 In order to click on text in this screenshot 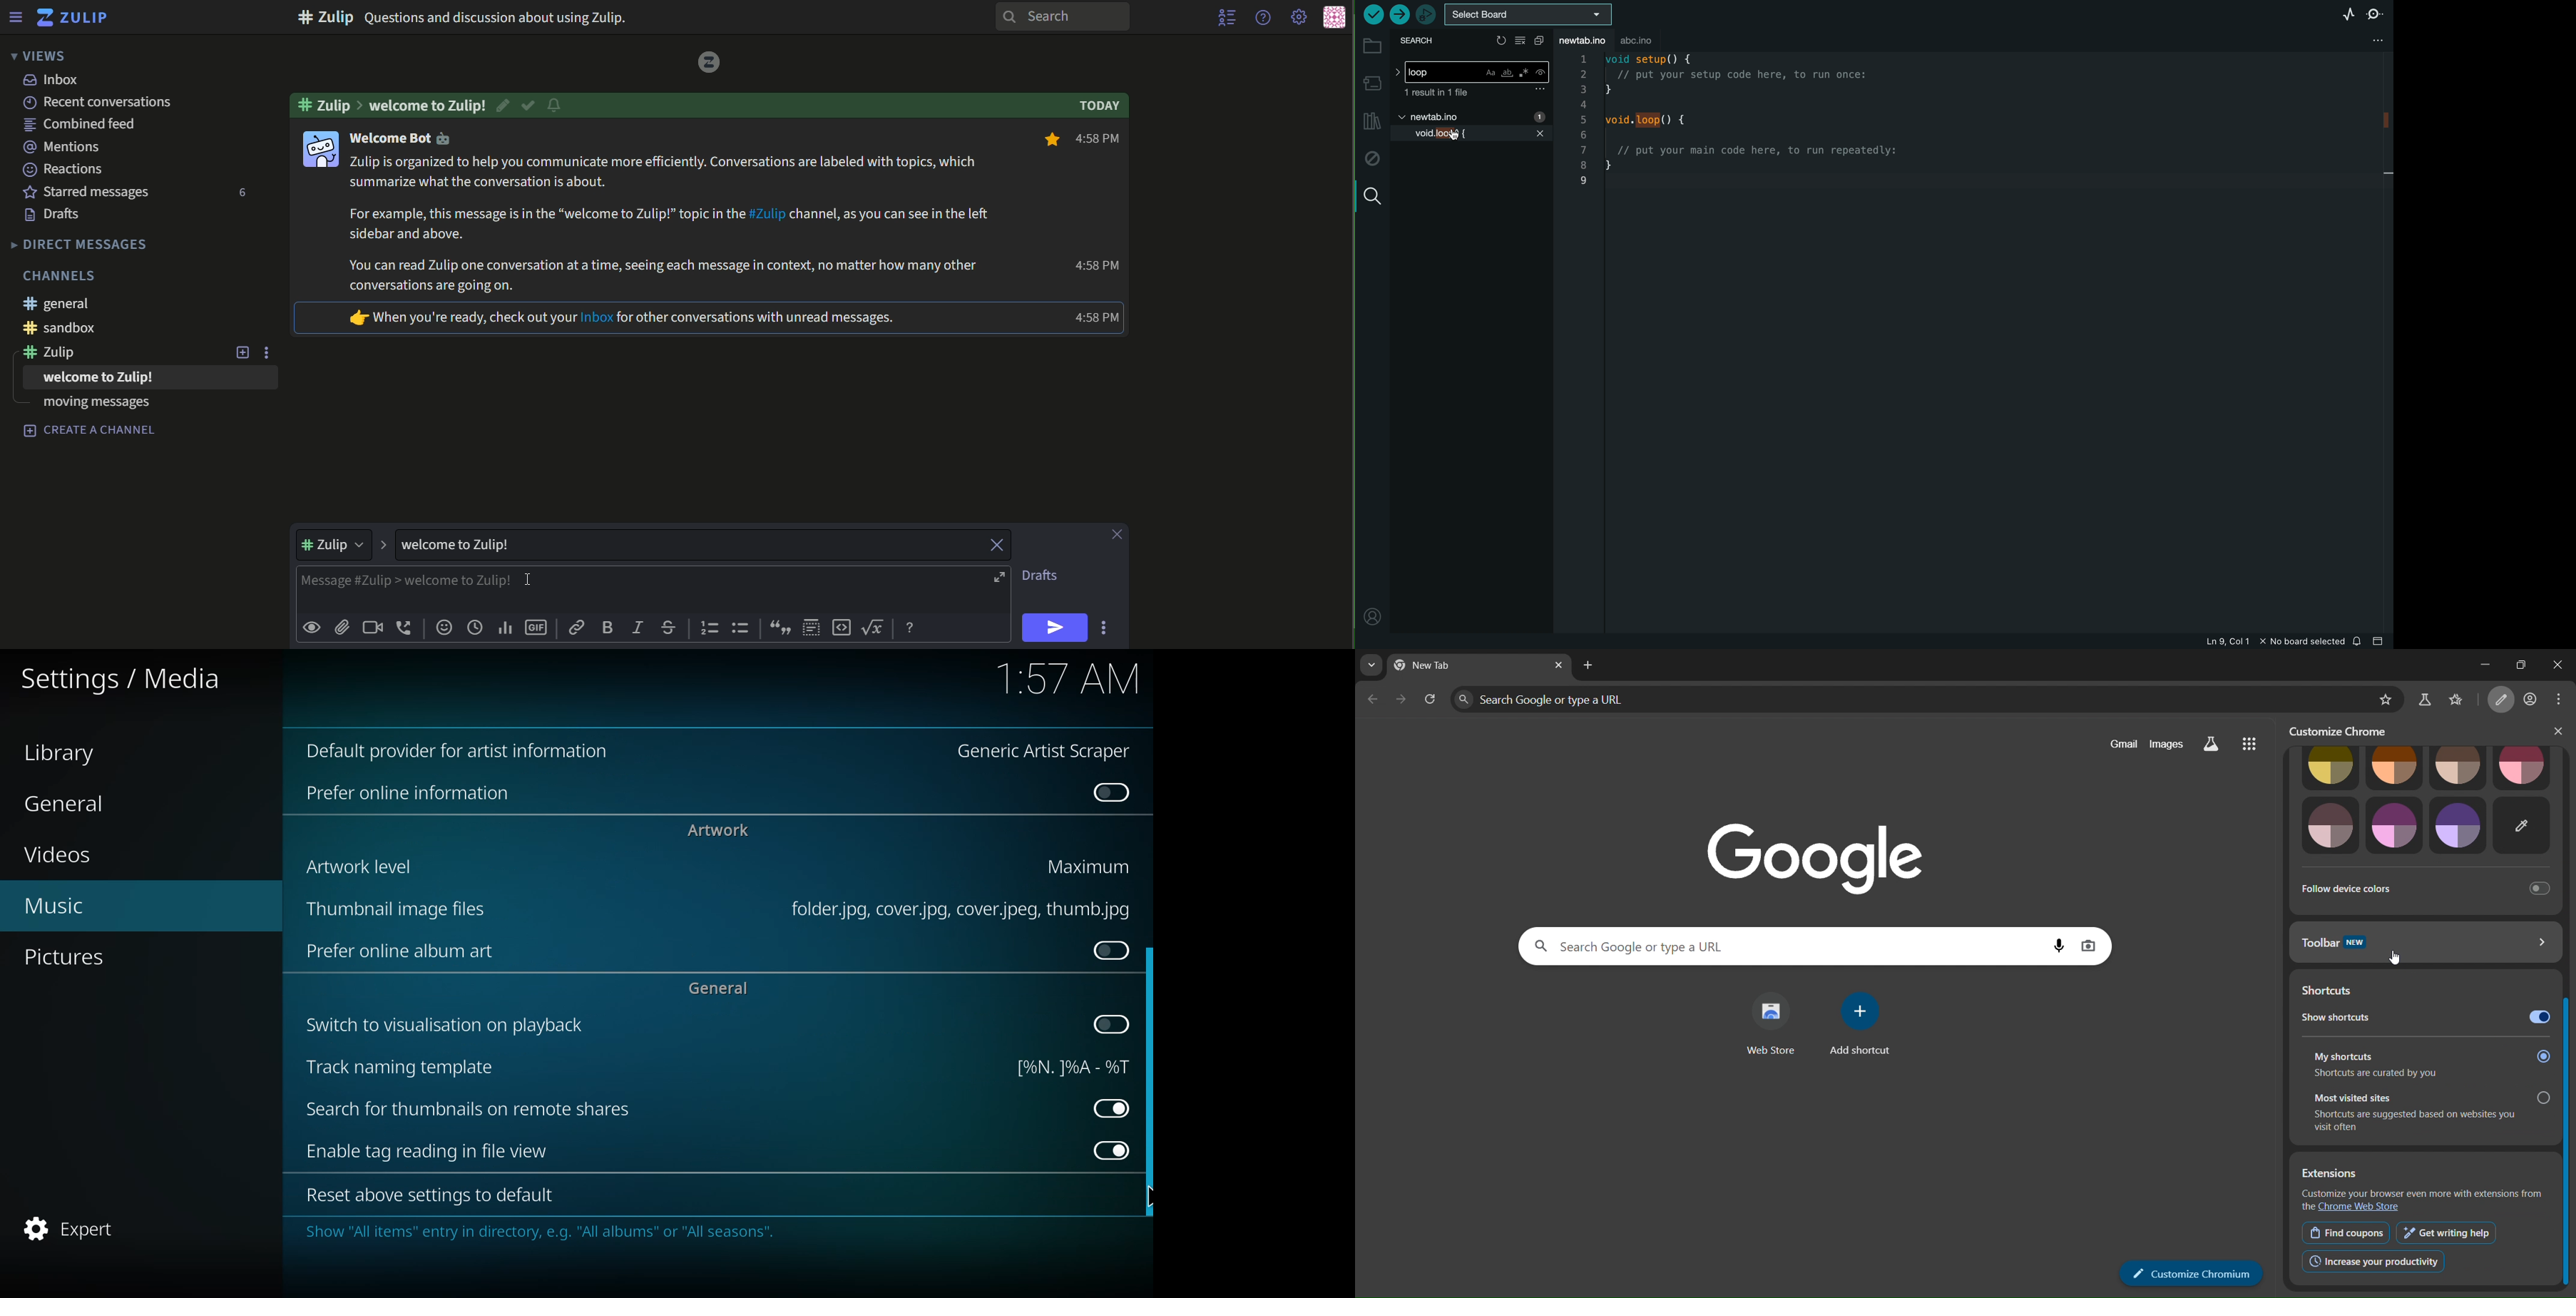, I will do `click(466, 545)`.